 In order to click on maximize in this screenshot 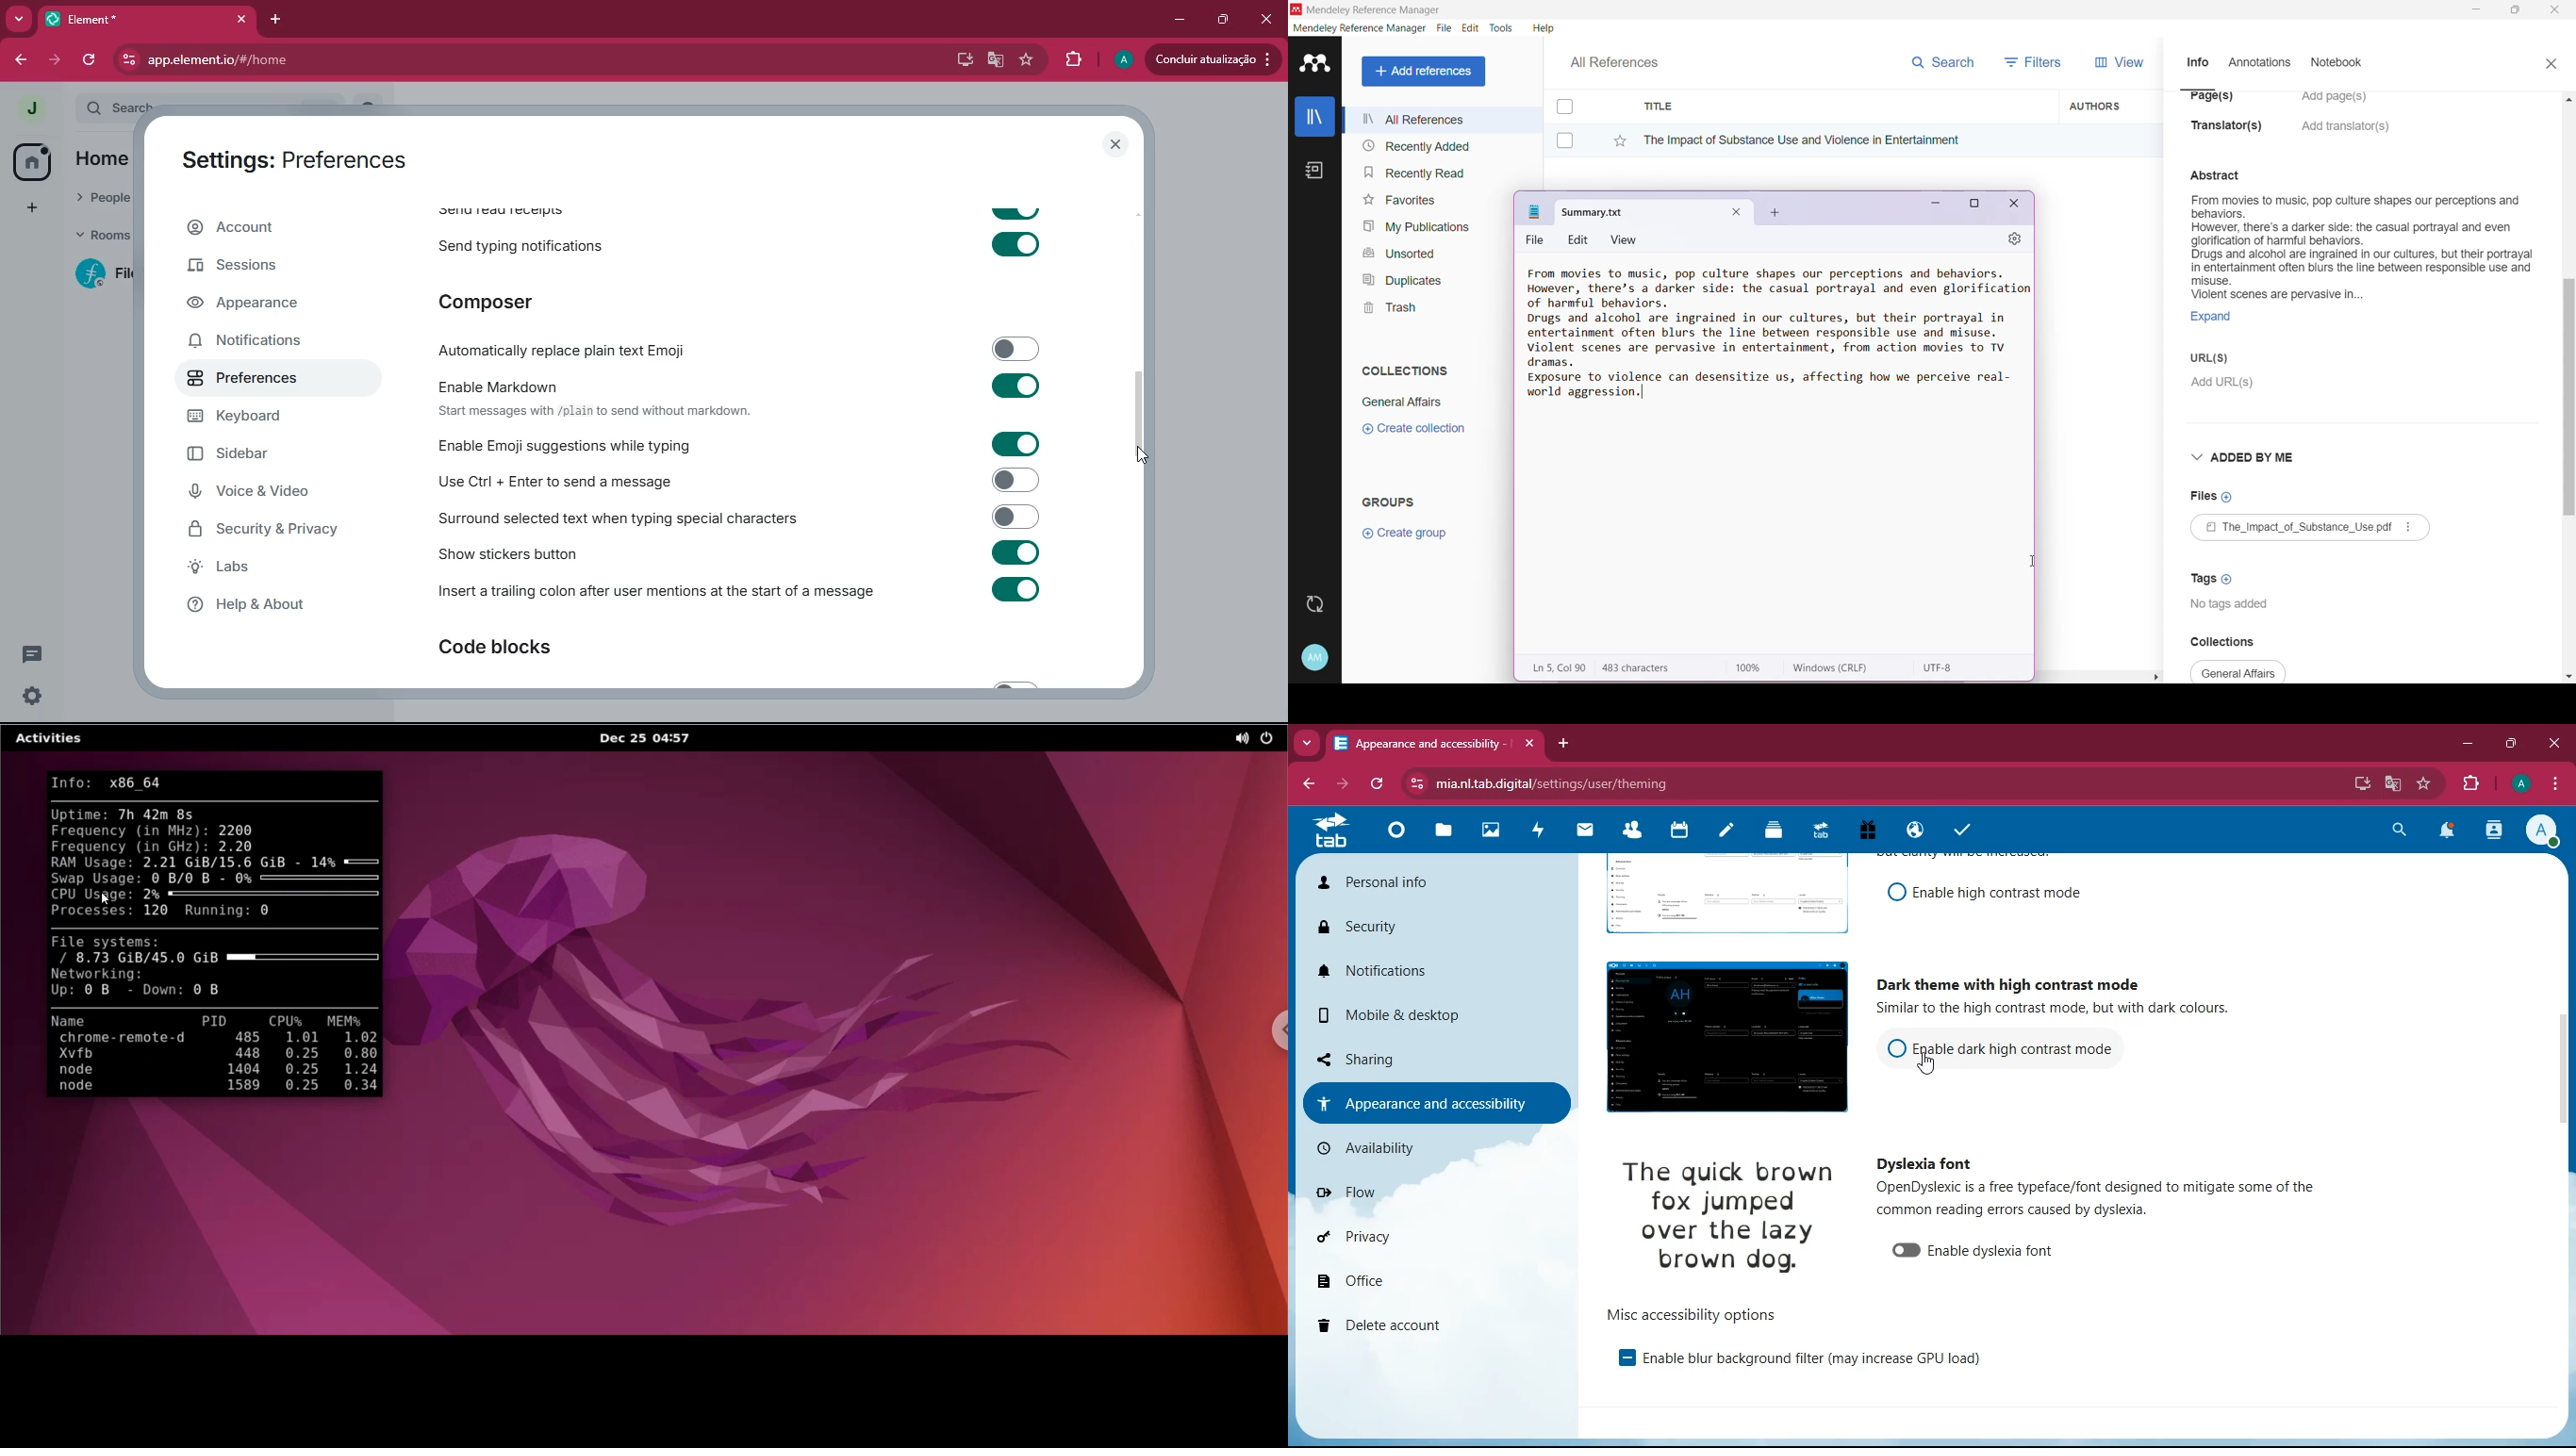, I will do `click(2507, 742)`.